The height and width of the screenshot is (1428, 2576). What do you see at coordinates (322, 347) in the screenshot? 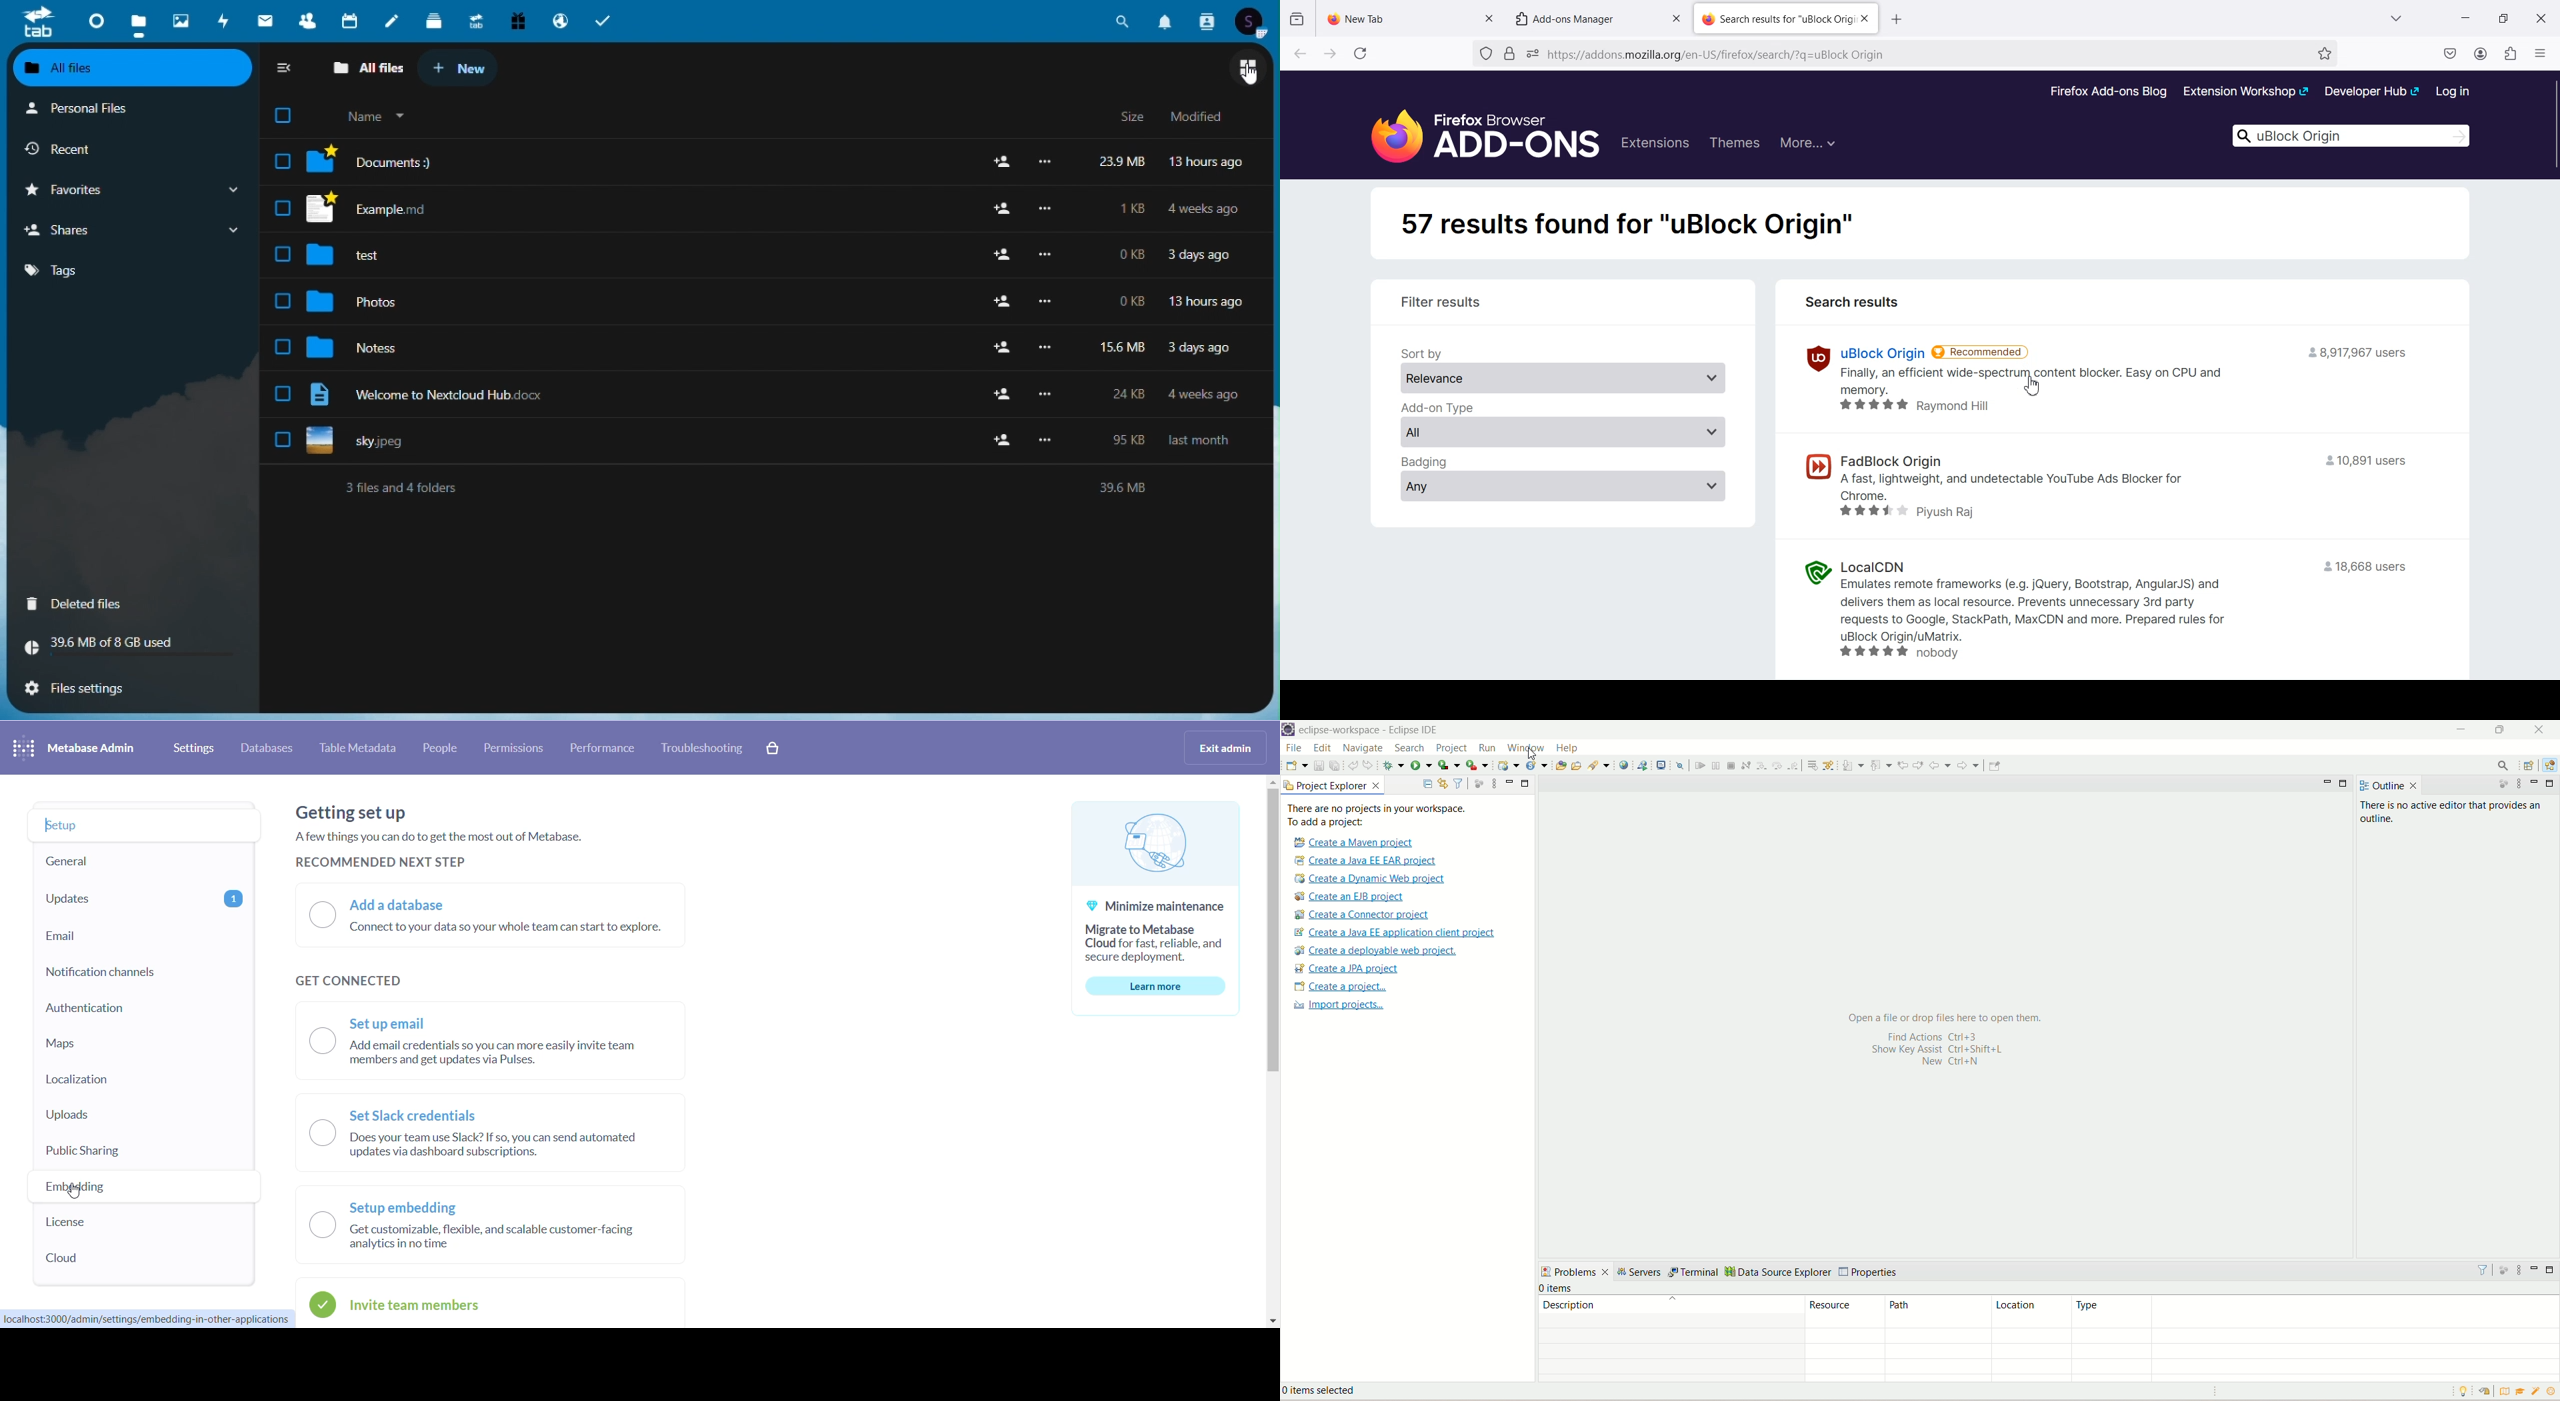
I see `folder` at bounding box center [322, 347].